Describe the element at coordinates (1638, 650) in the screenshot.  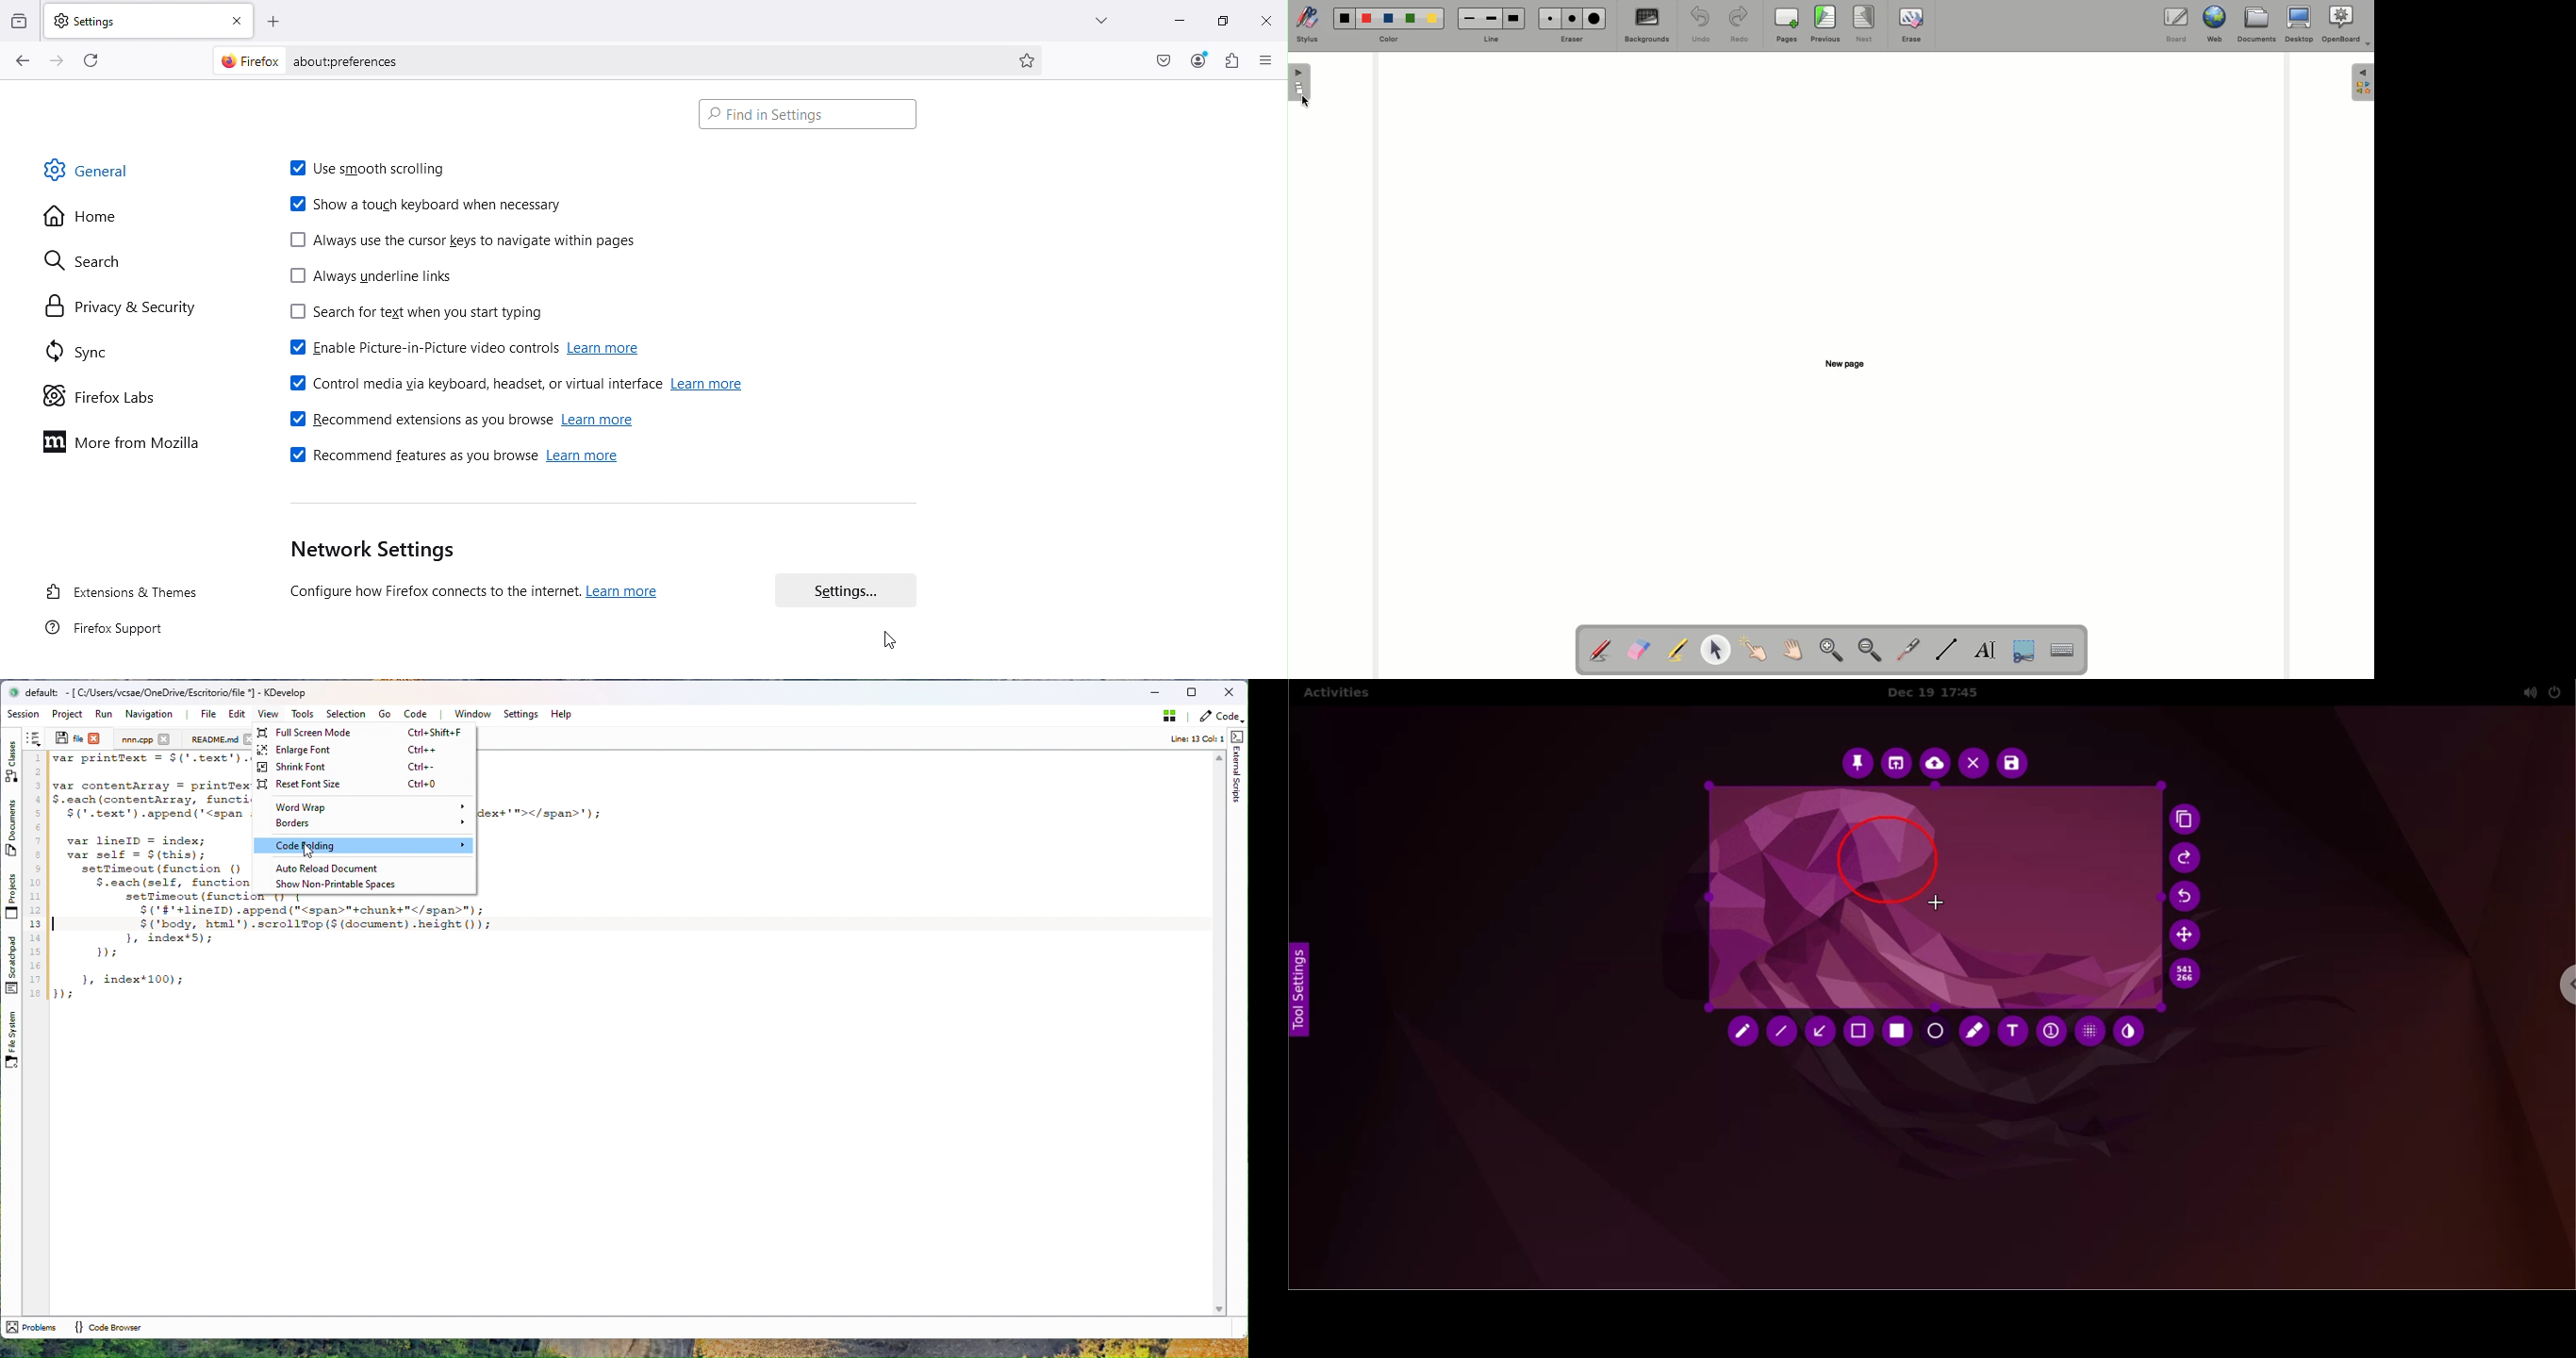
I see `Erase annotation` at that location.